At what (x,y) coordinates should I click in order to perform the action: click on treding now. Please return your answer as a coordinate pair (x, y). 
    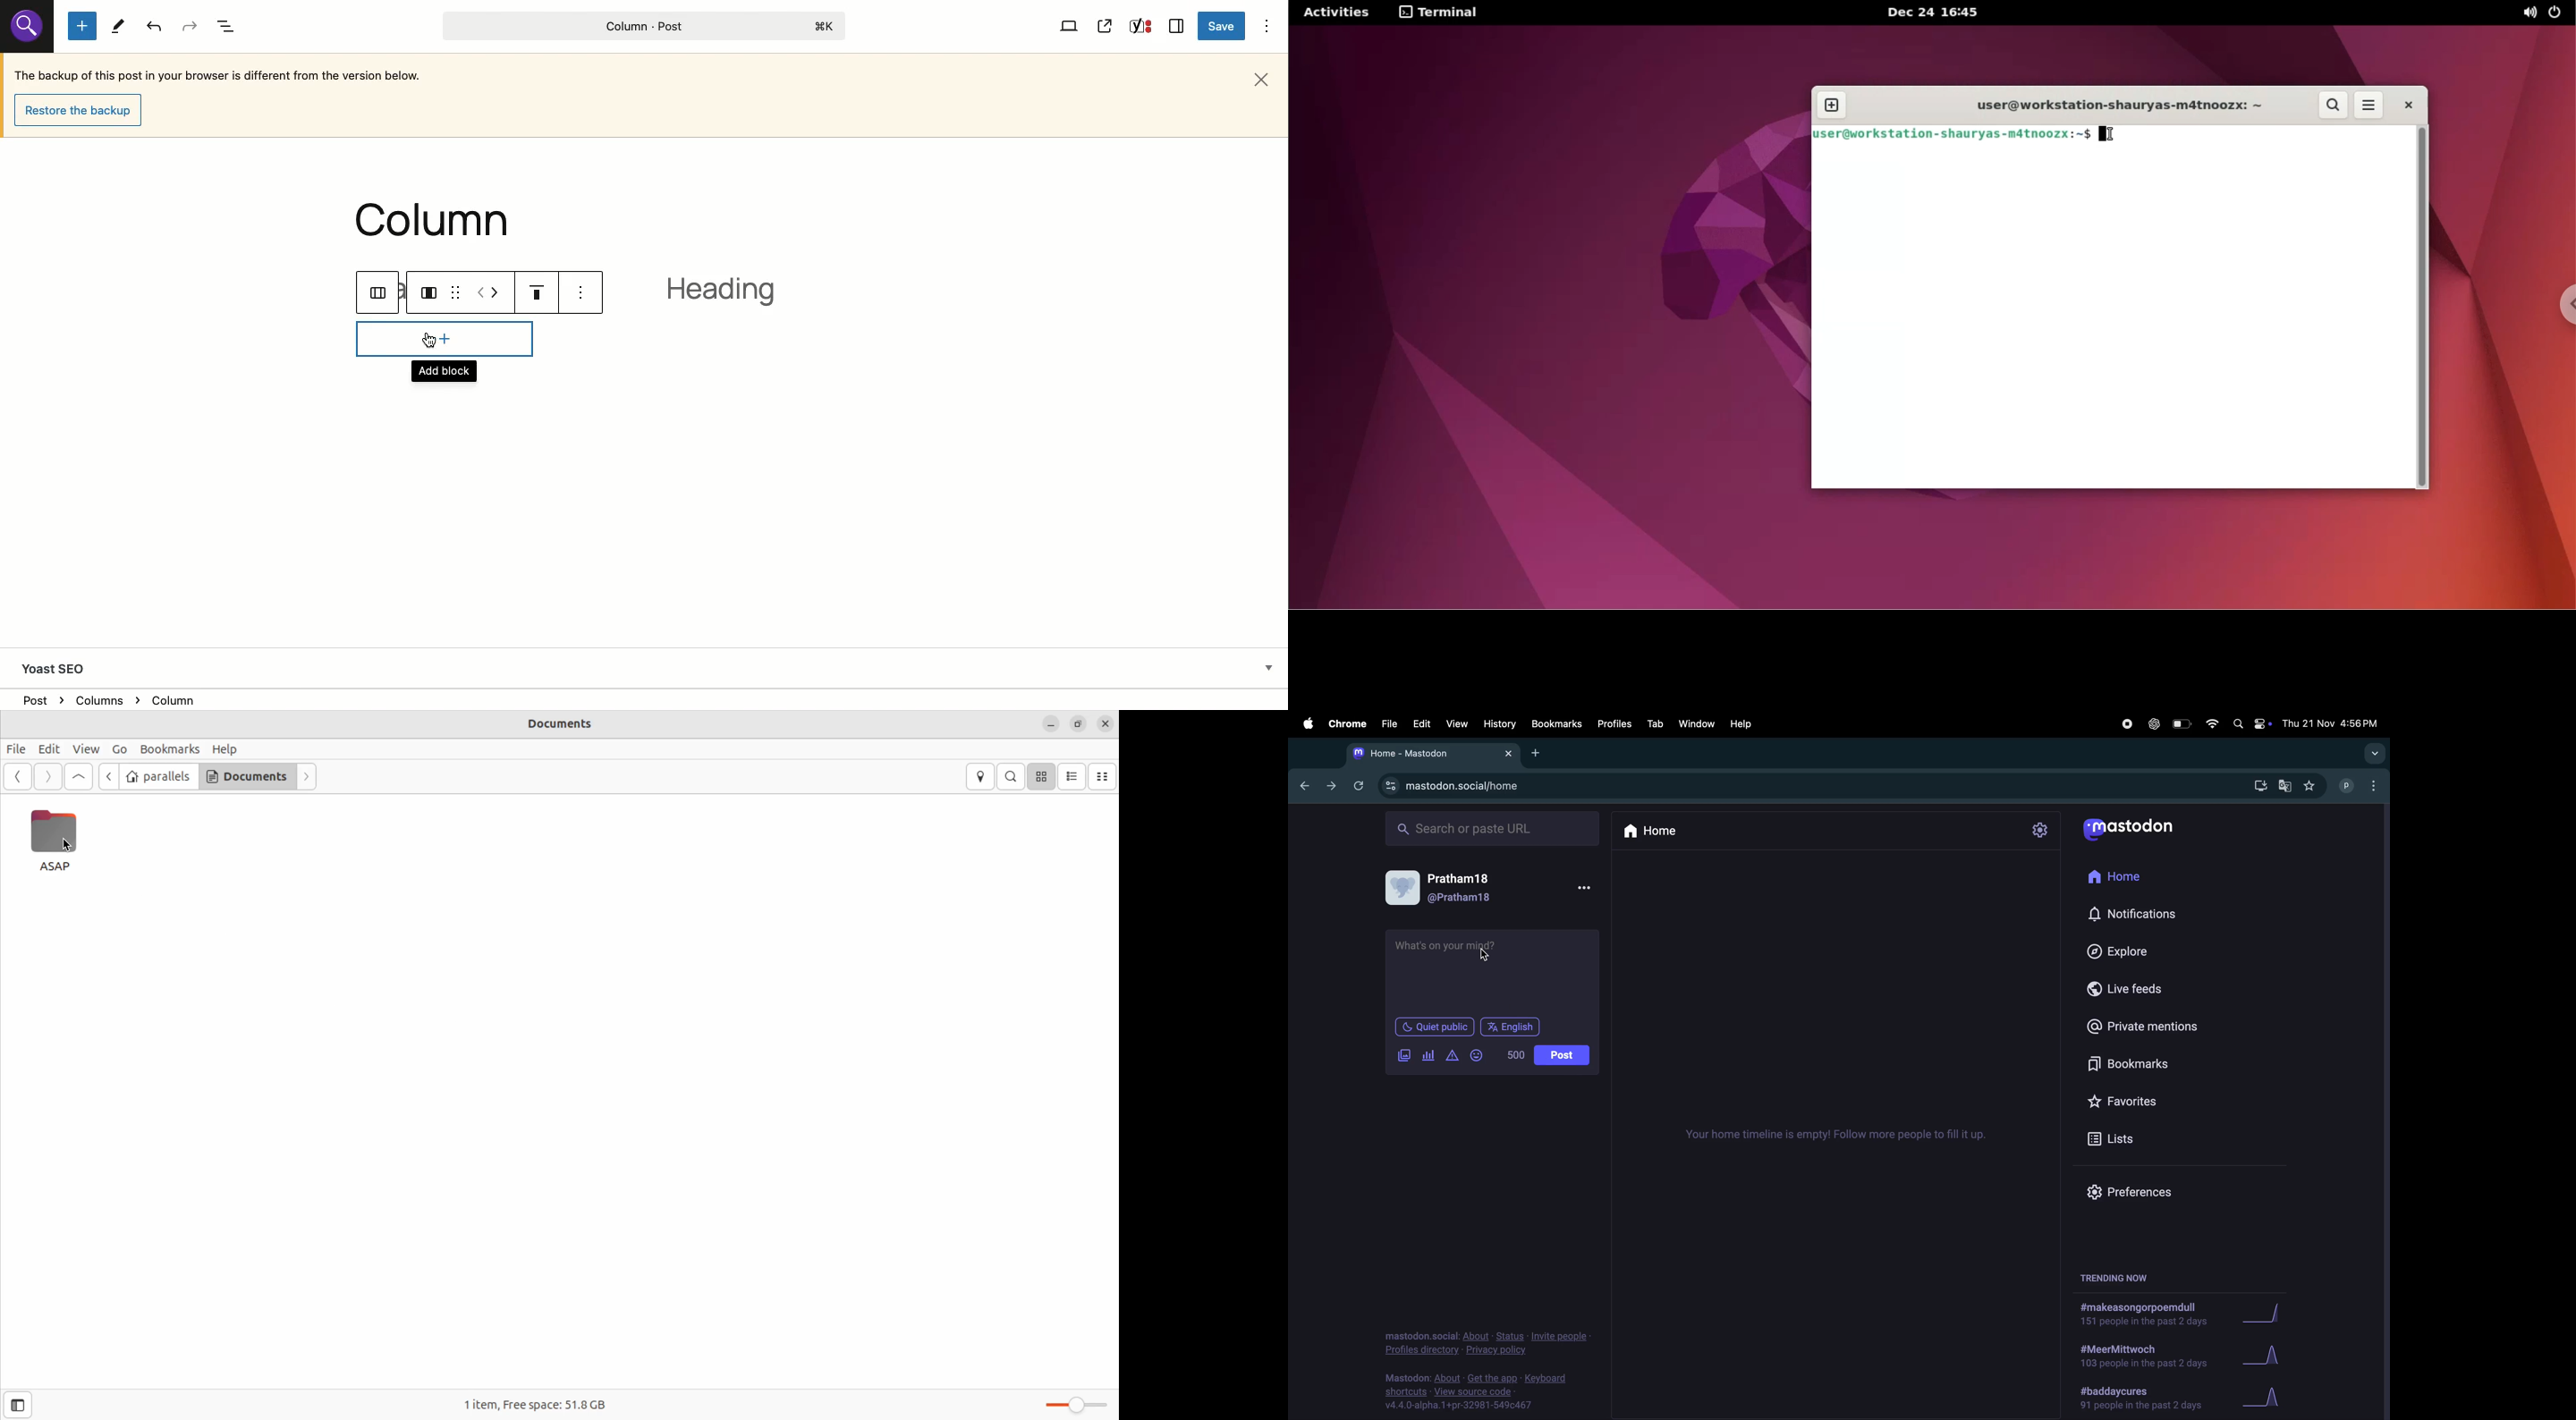
    Looking at the image, I should click on (2116, 1278).